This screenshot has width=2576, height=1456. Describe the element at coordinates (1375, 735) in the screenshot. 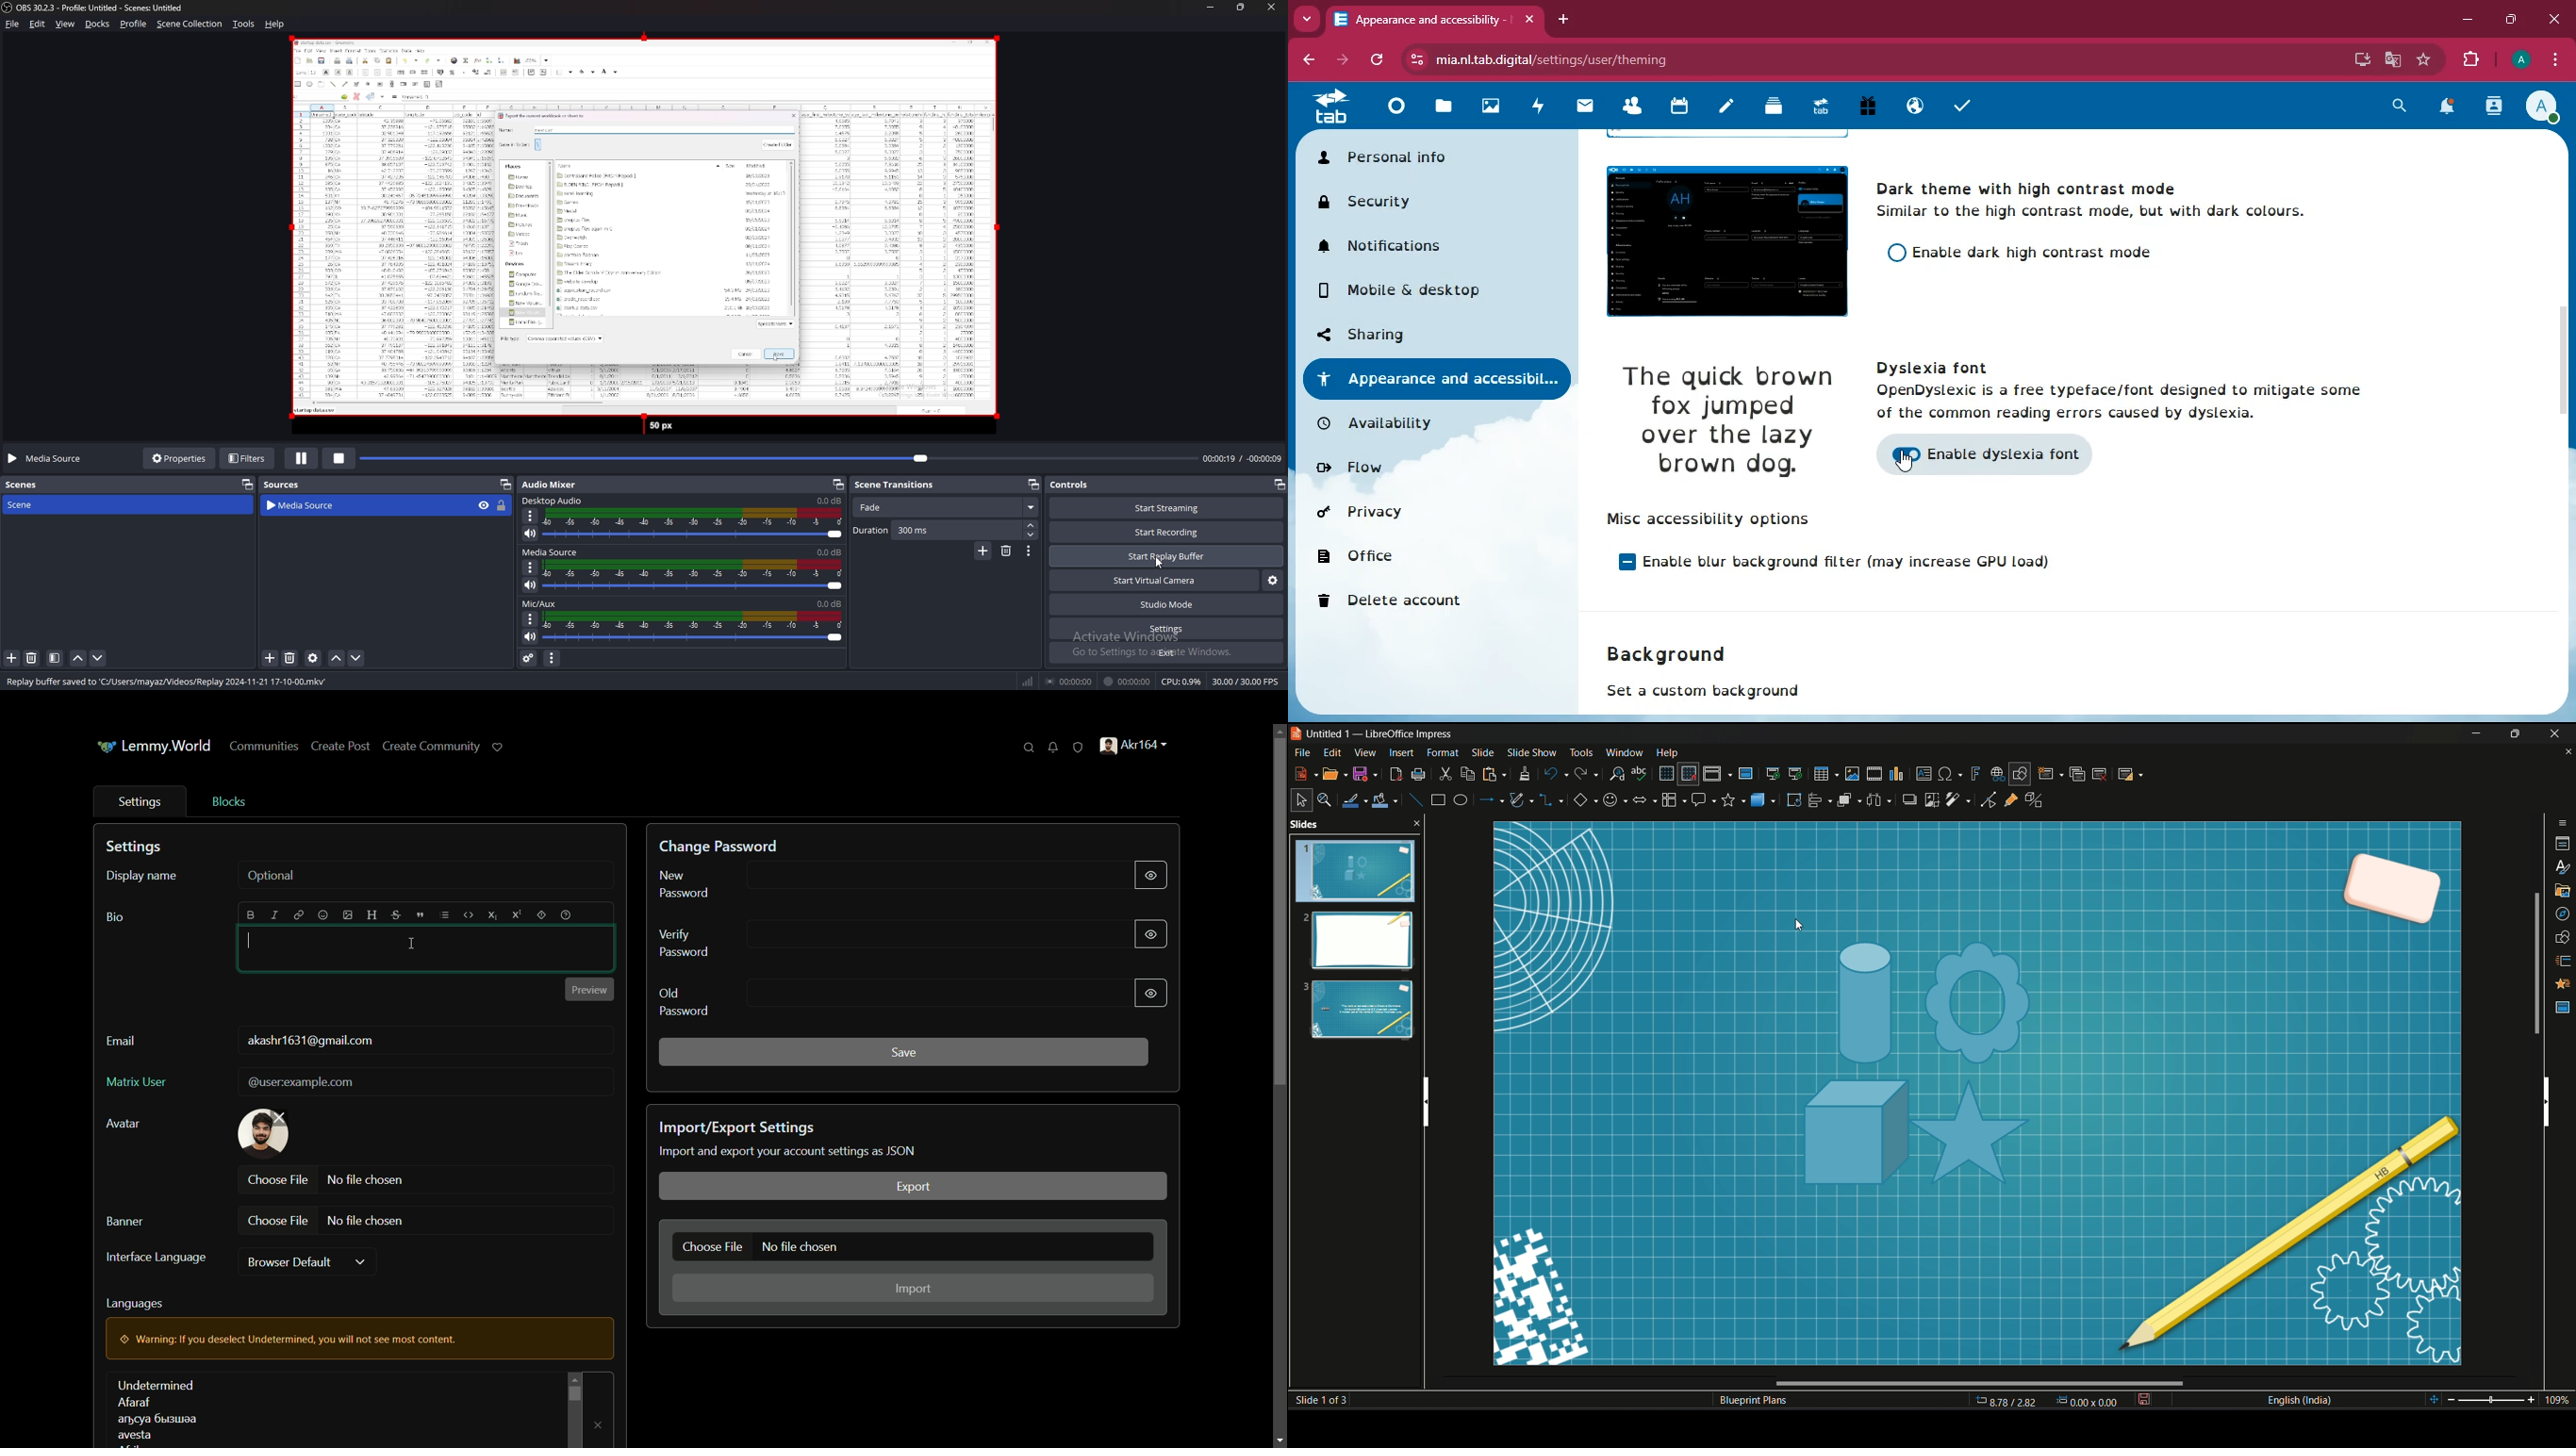

I see `Logo and name` at that location.